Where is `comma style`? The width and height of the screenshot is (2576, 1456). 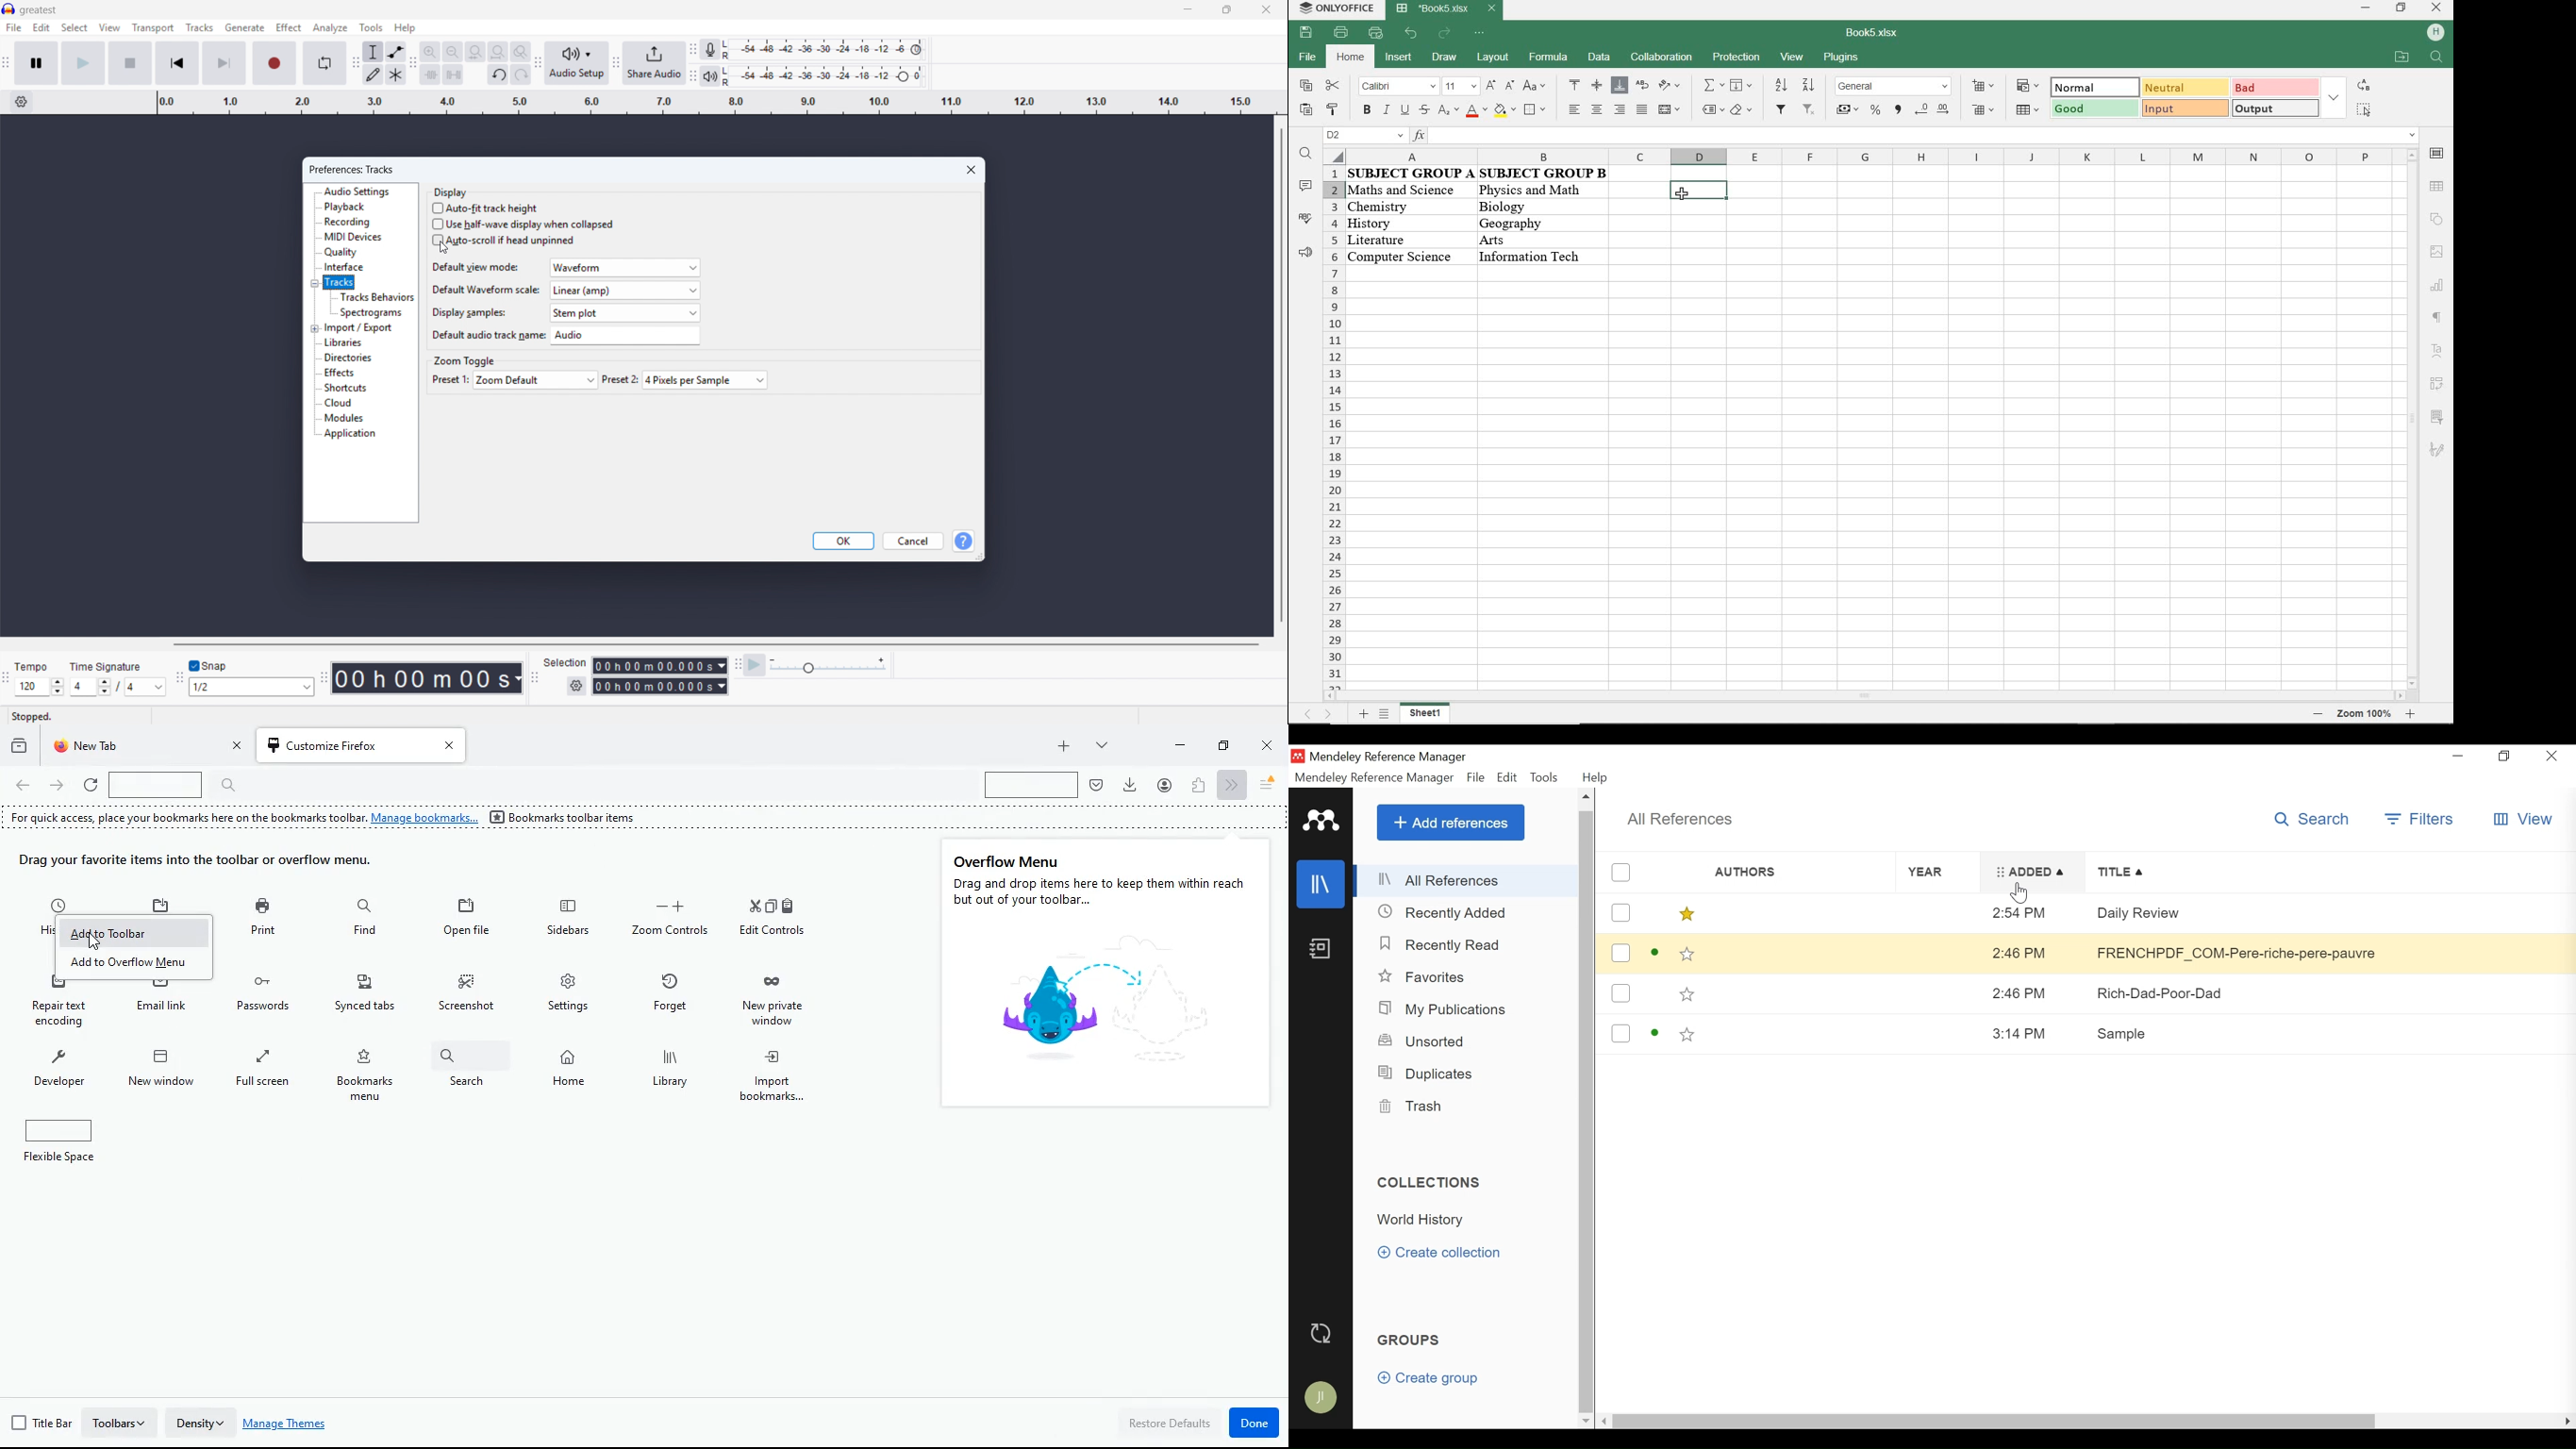 comma style is located at coordinates (1899, 110).